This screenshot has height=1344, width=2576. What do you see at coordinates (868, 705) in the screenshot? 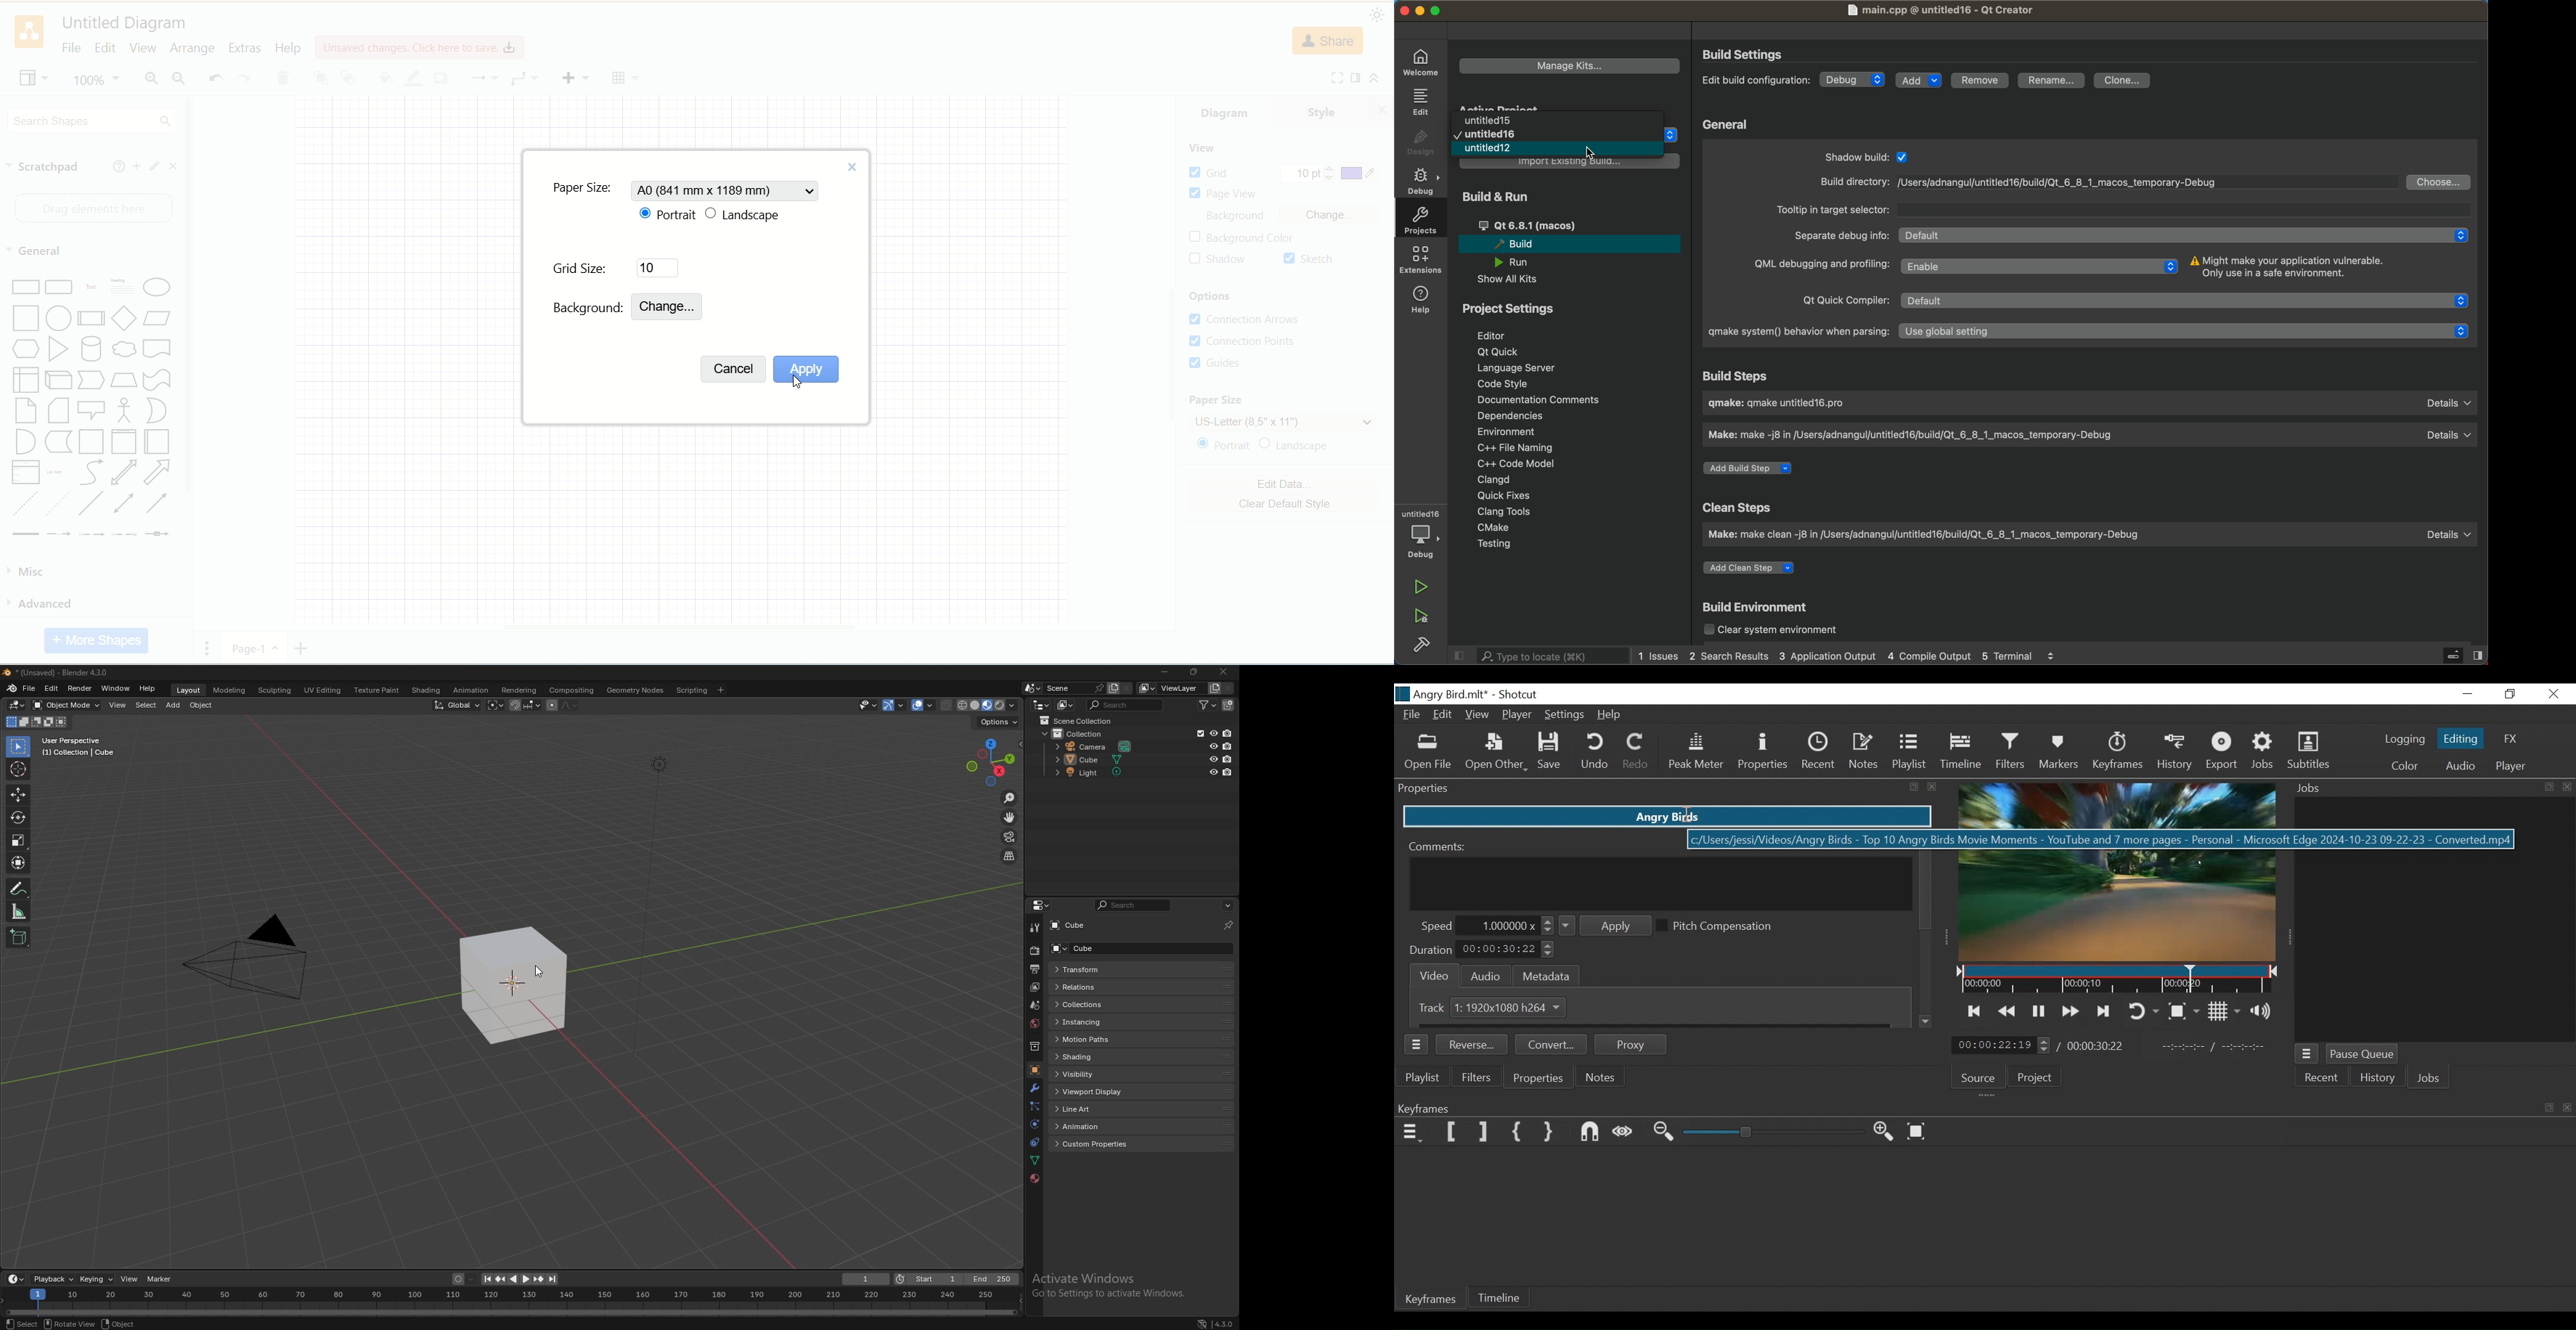
I see `visiblity and selectibility` at bounding box center [868, 705].